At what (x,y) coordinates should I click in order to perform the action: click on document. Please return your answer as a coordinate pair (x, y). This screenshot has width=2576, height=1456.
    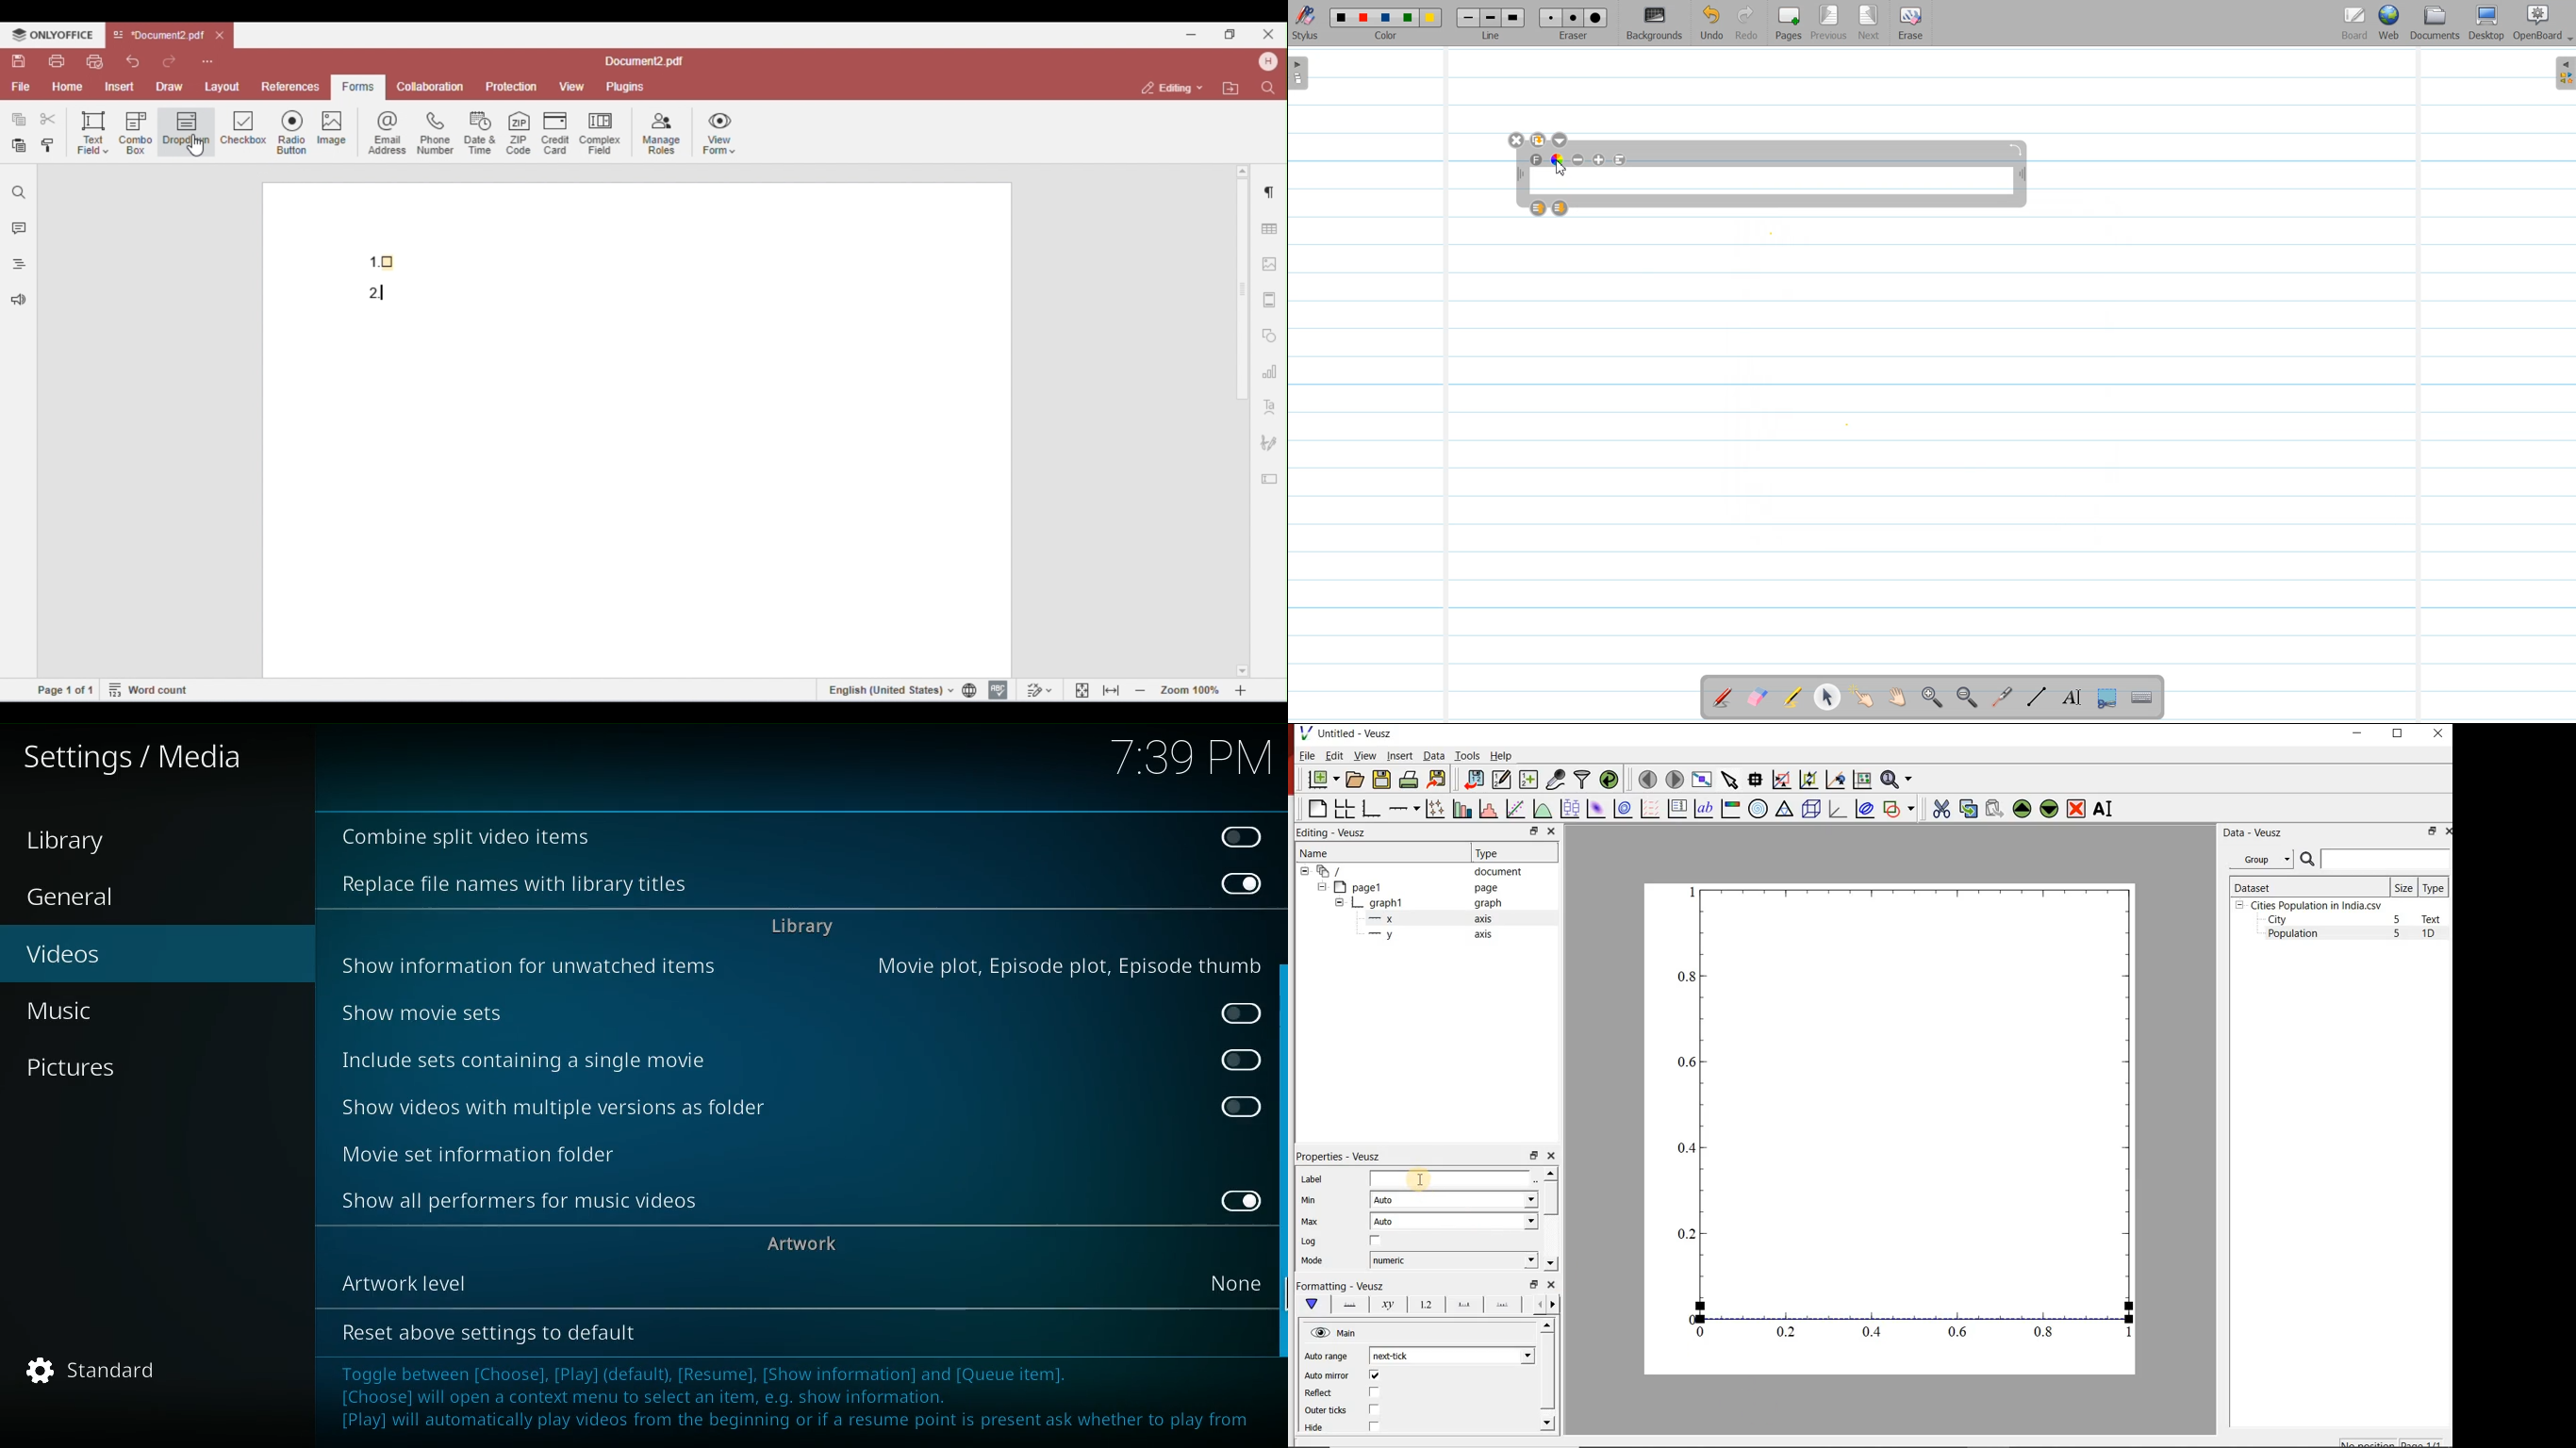
    Looking at the image, I should click on (1416, 870).